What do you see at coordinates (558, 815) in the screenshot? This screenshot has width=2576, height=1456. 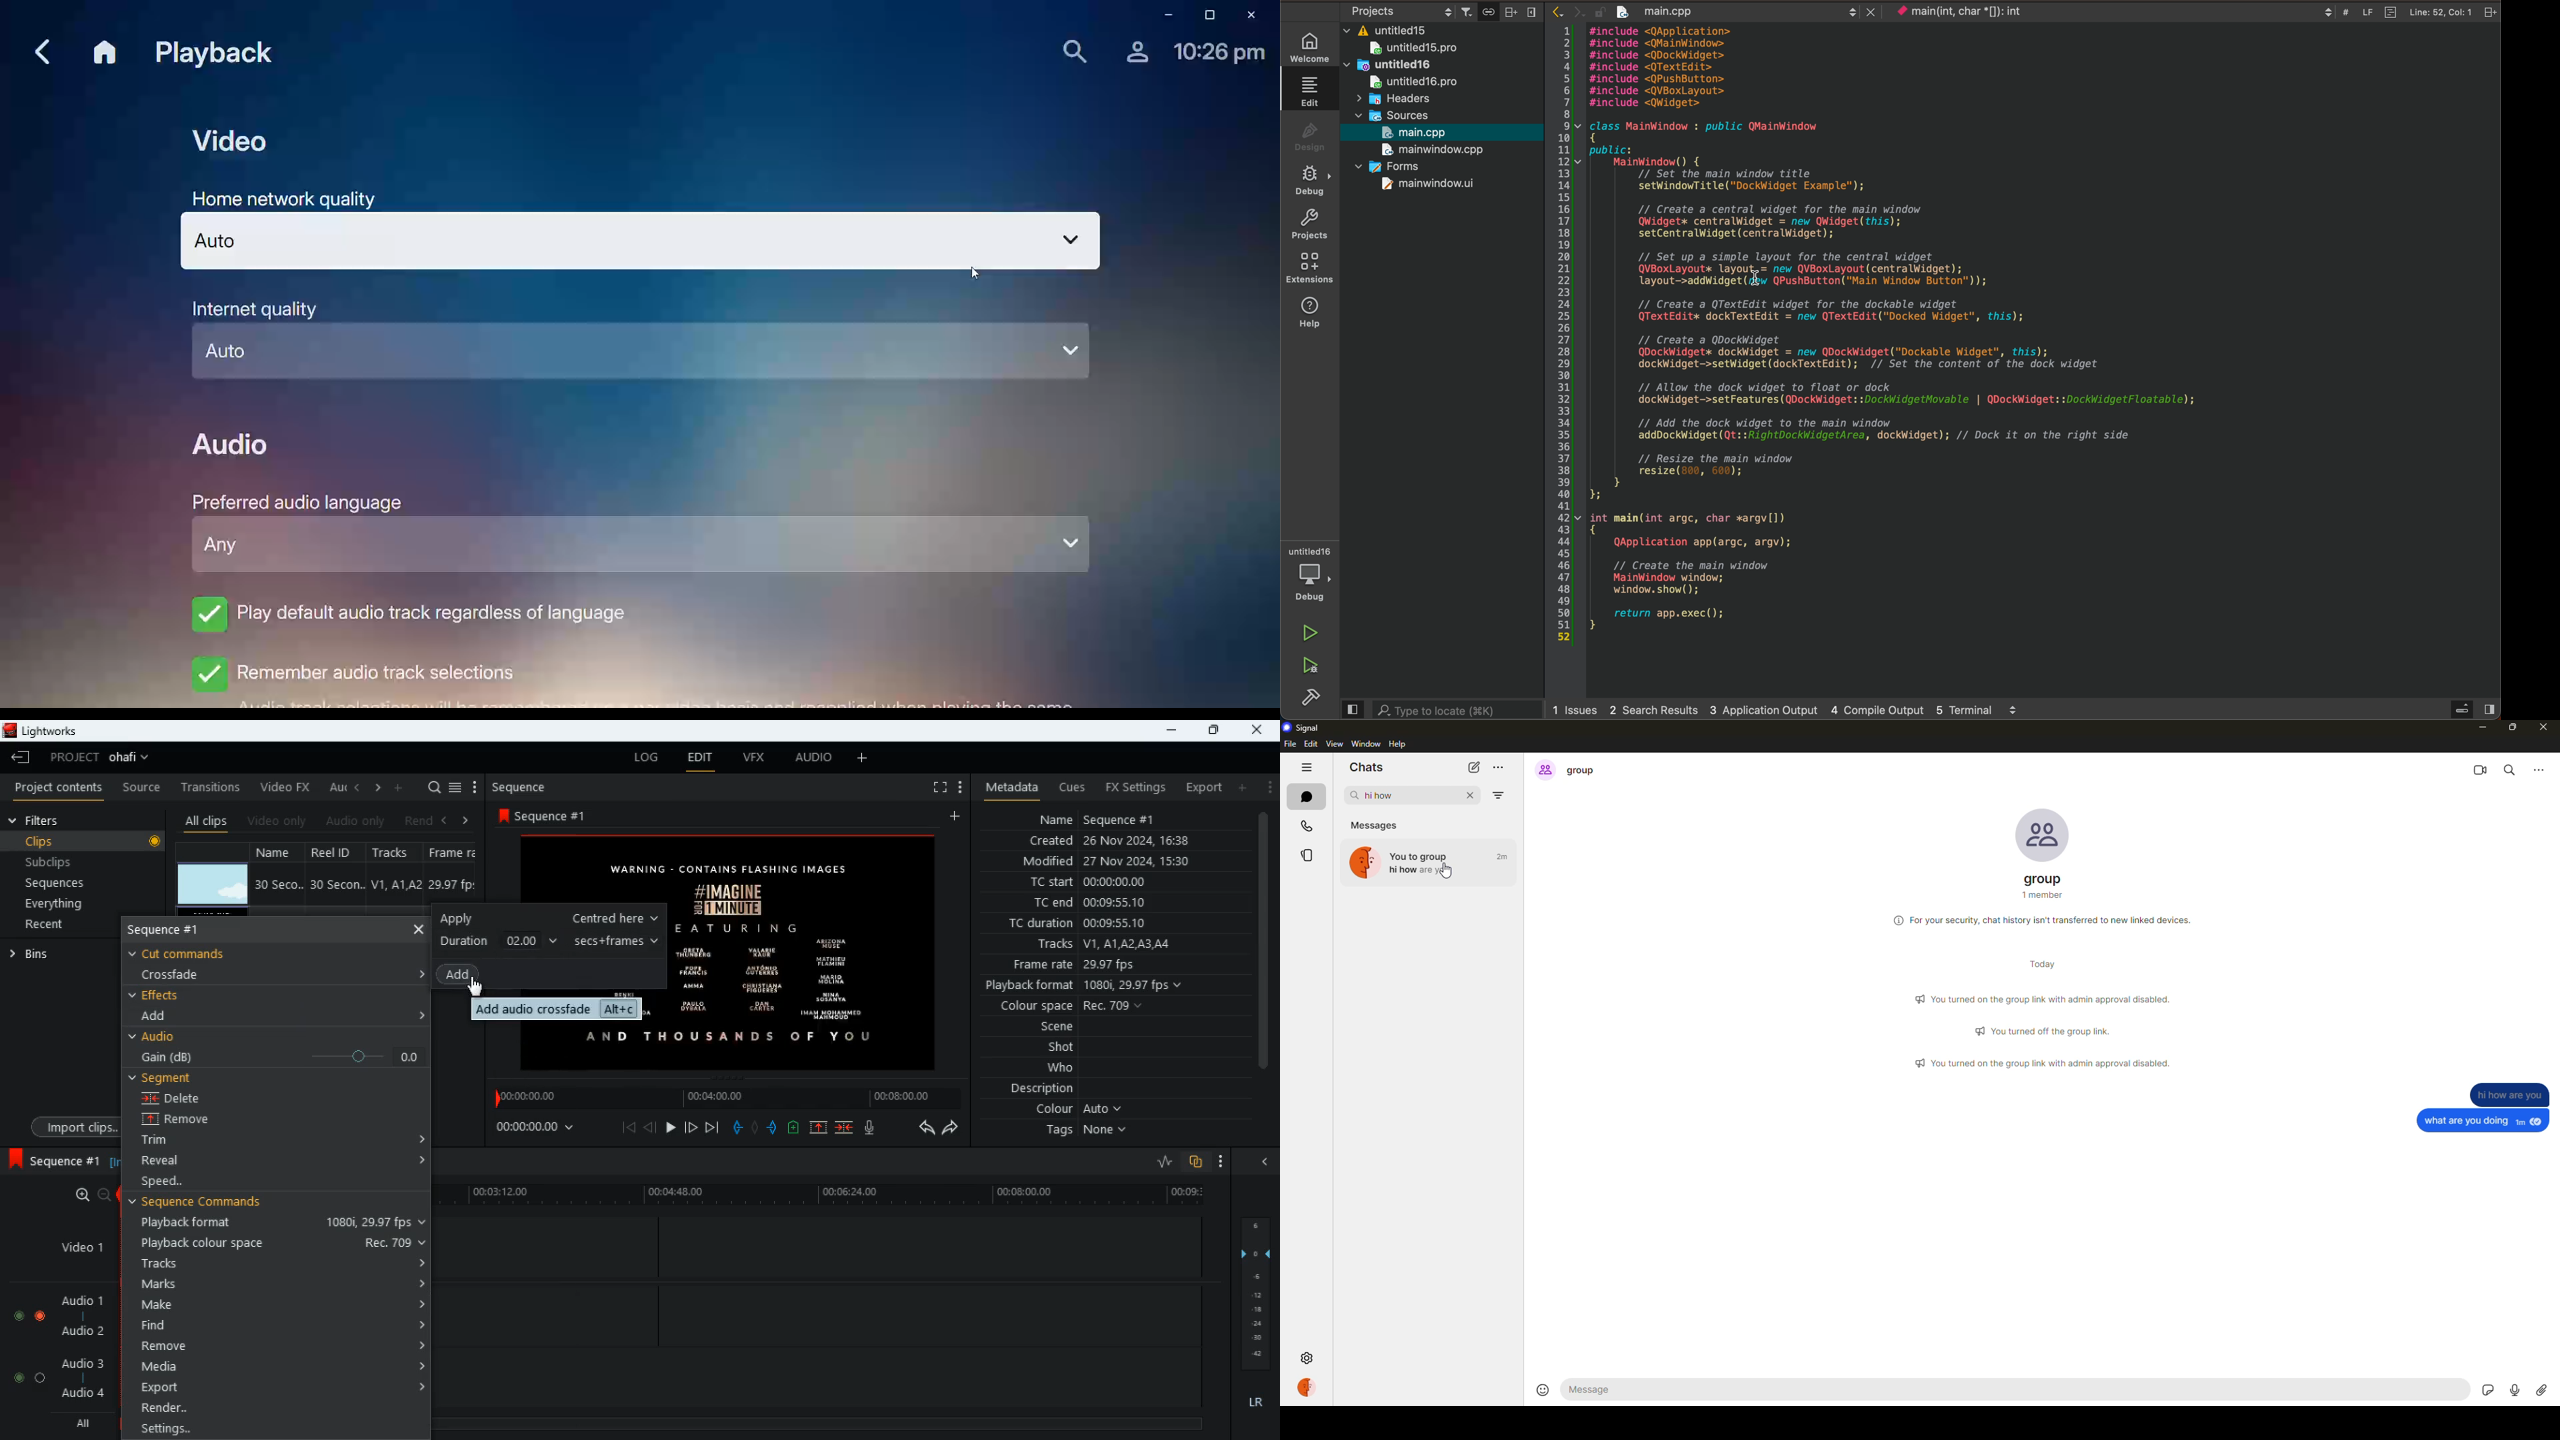 I see `sequence` at bounding box center [558, 815].